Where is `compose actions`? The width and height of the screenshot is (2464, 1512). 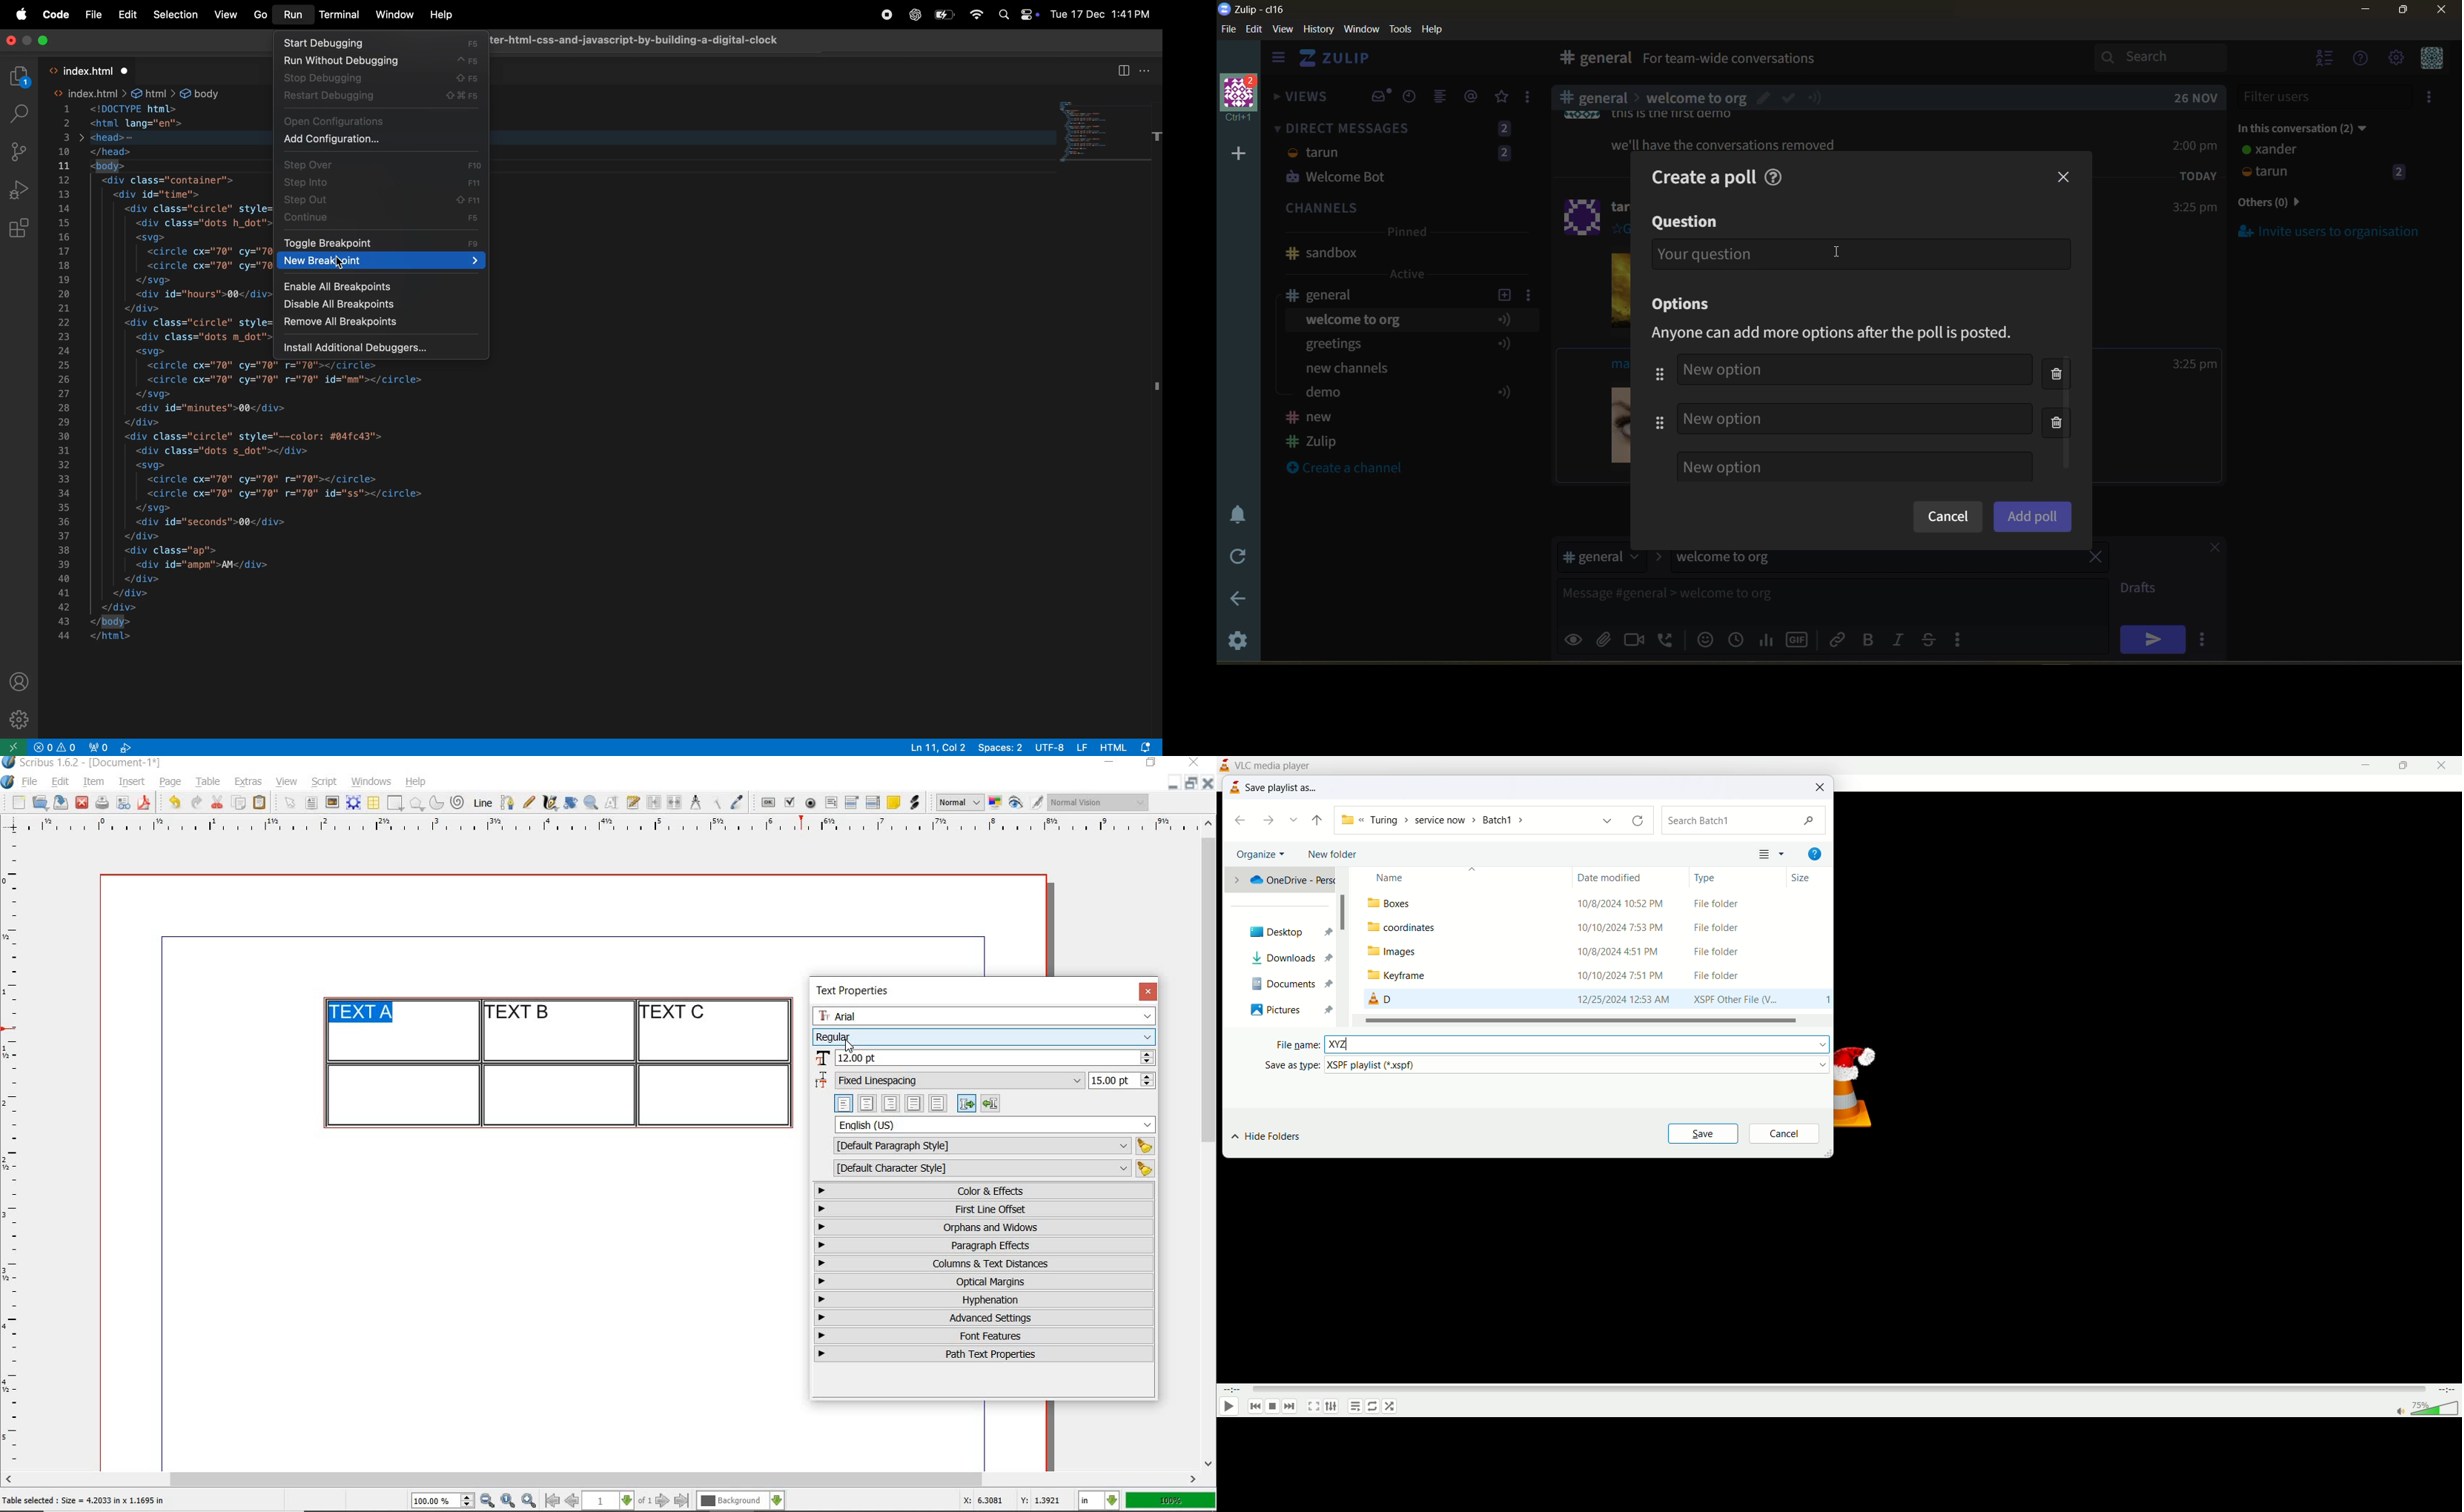
compose actions is located at coordinates (1963, 639).